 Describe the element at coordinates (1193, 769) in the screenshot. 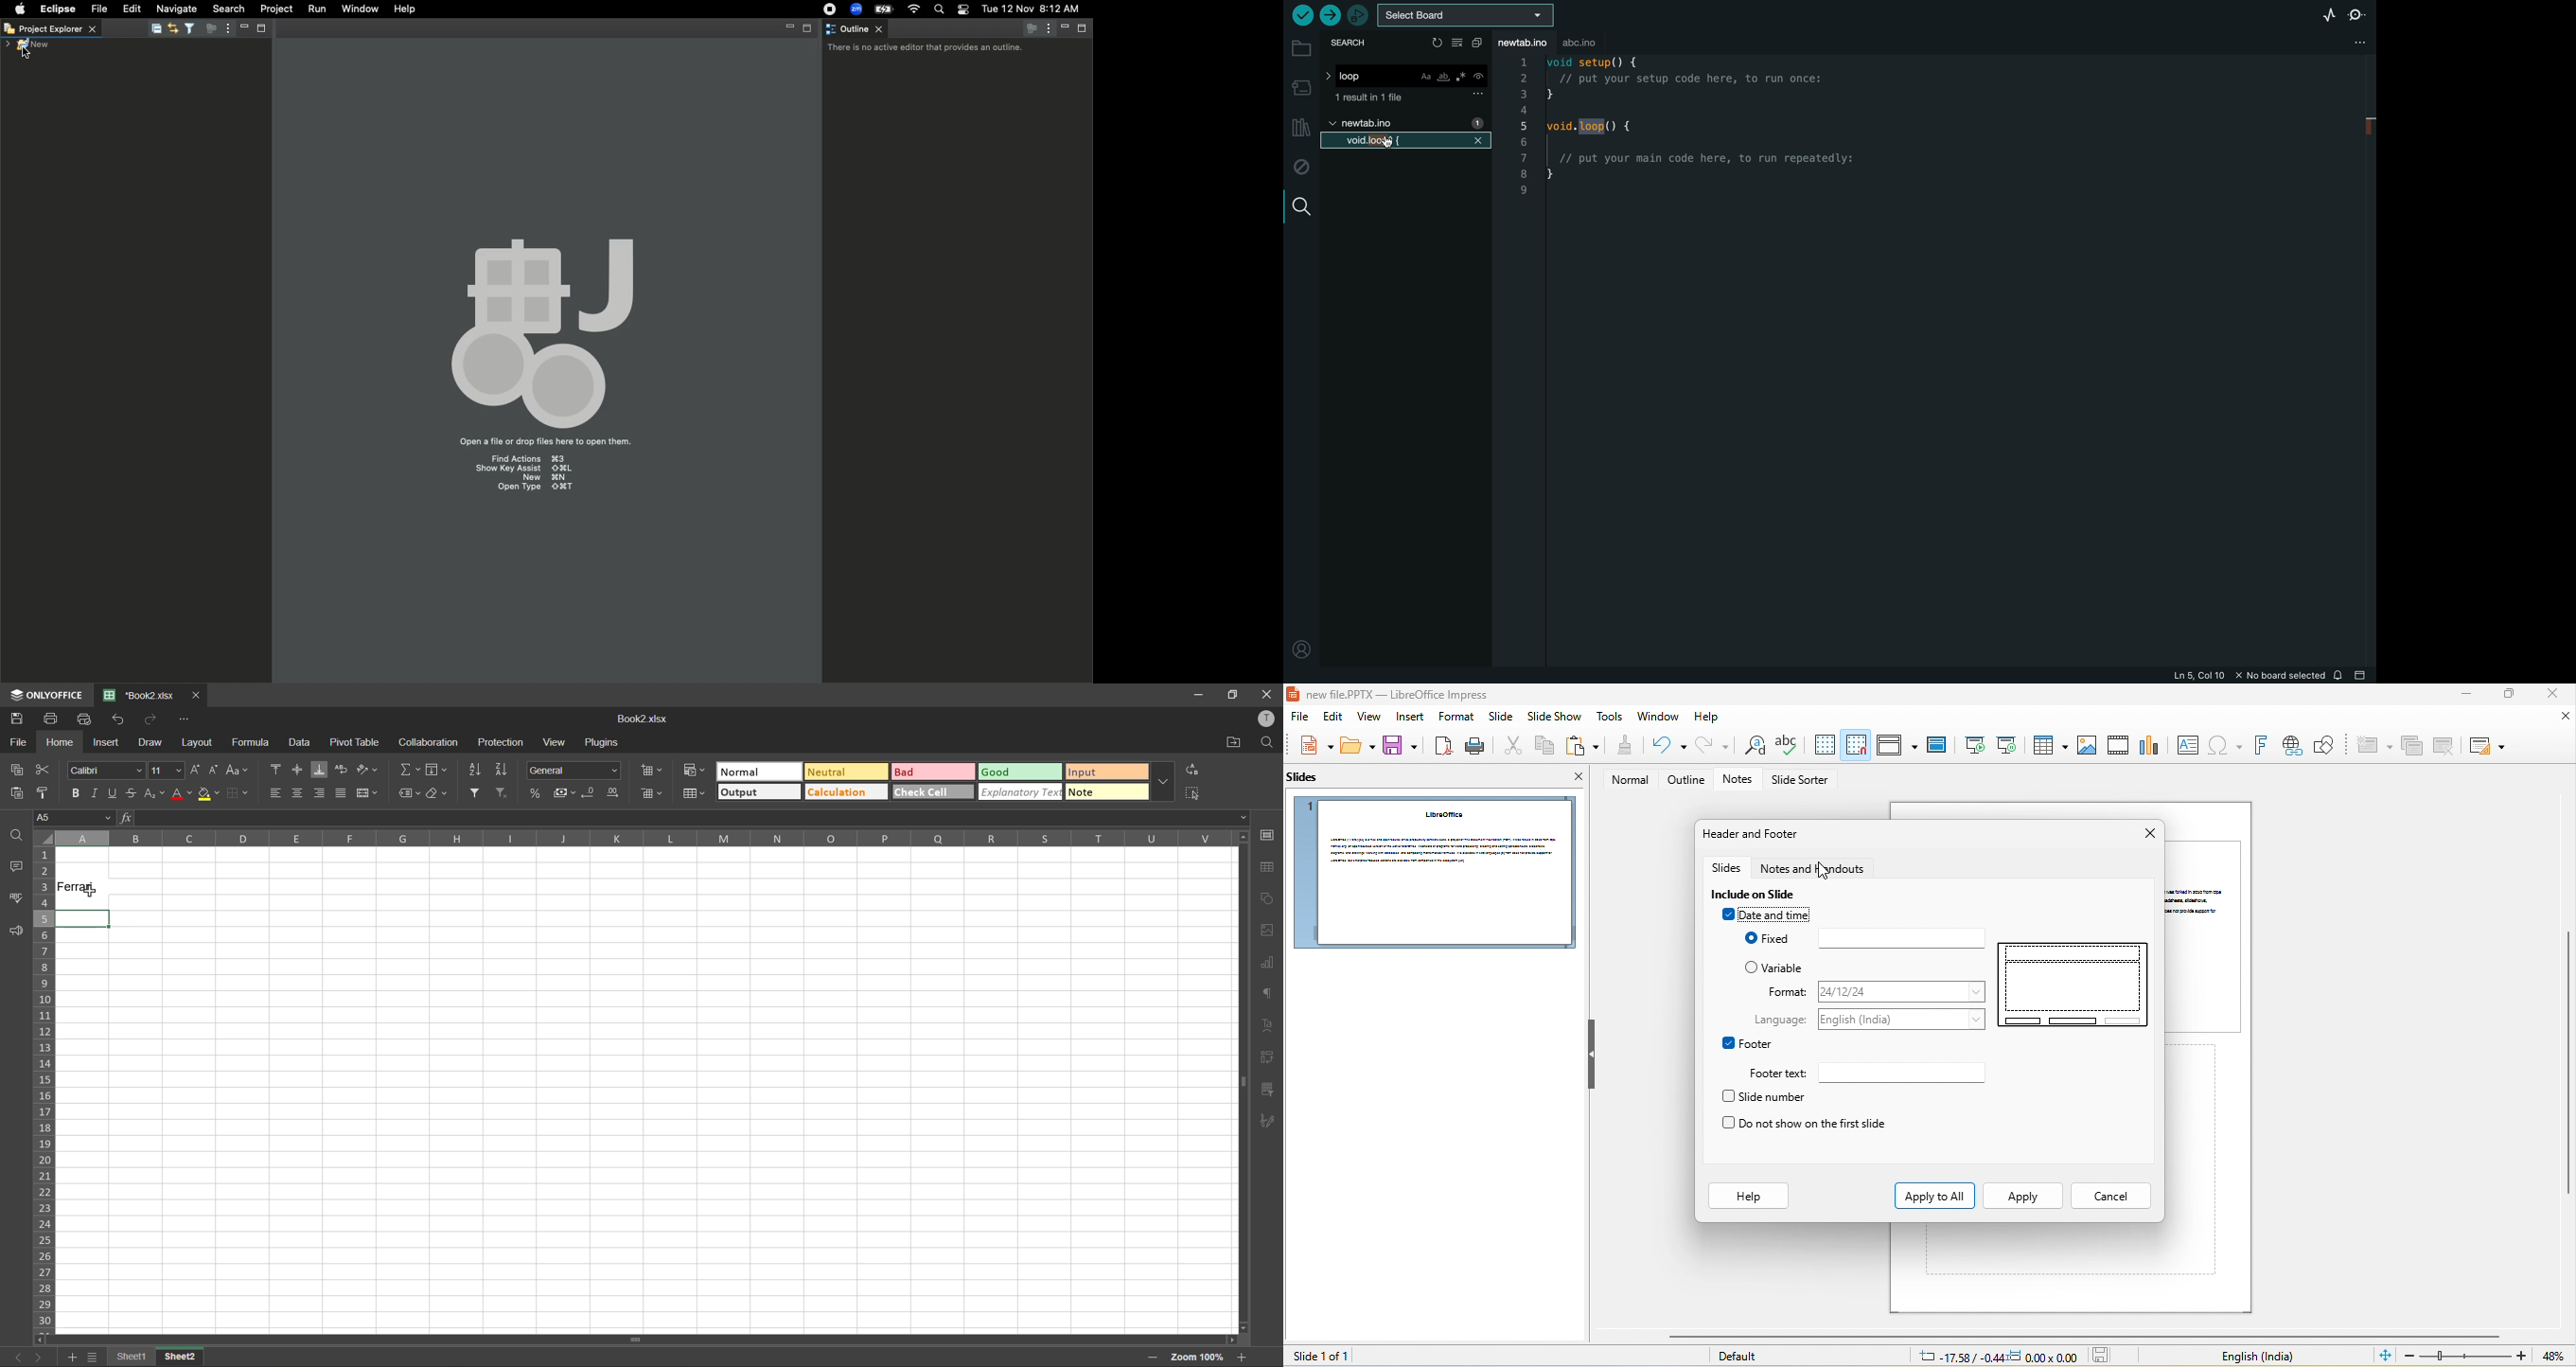

I see `replace` at that location.